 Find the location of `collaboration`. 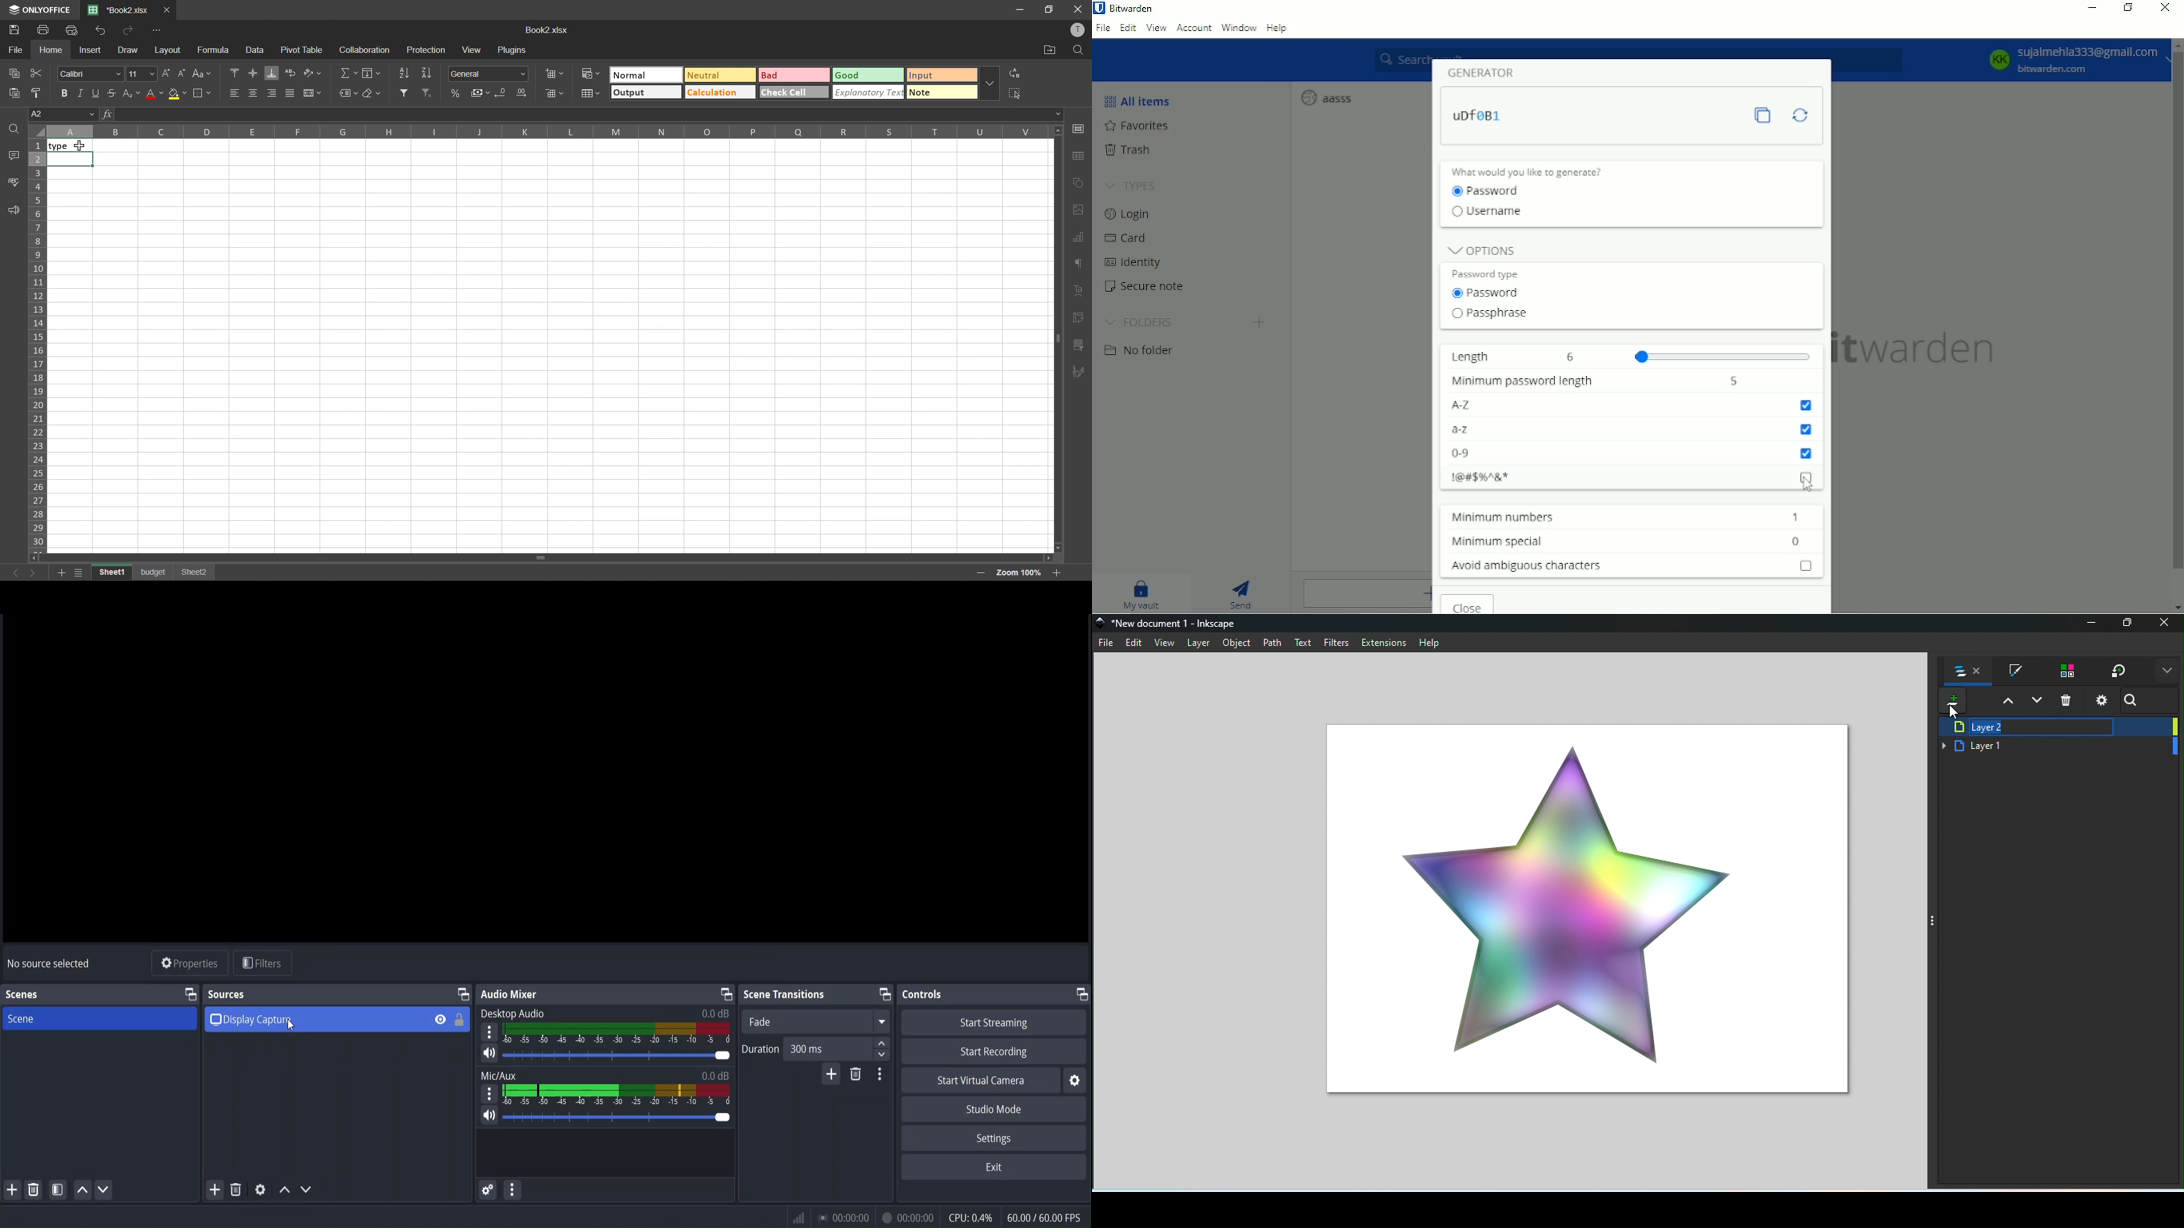

collaboration is located at coordinates (367, 49).